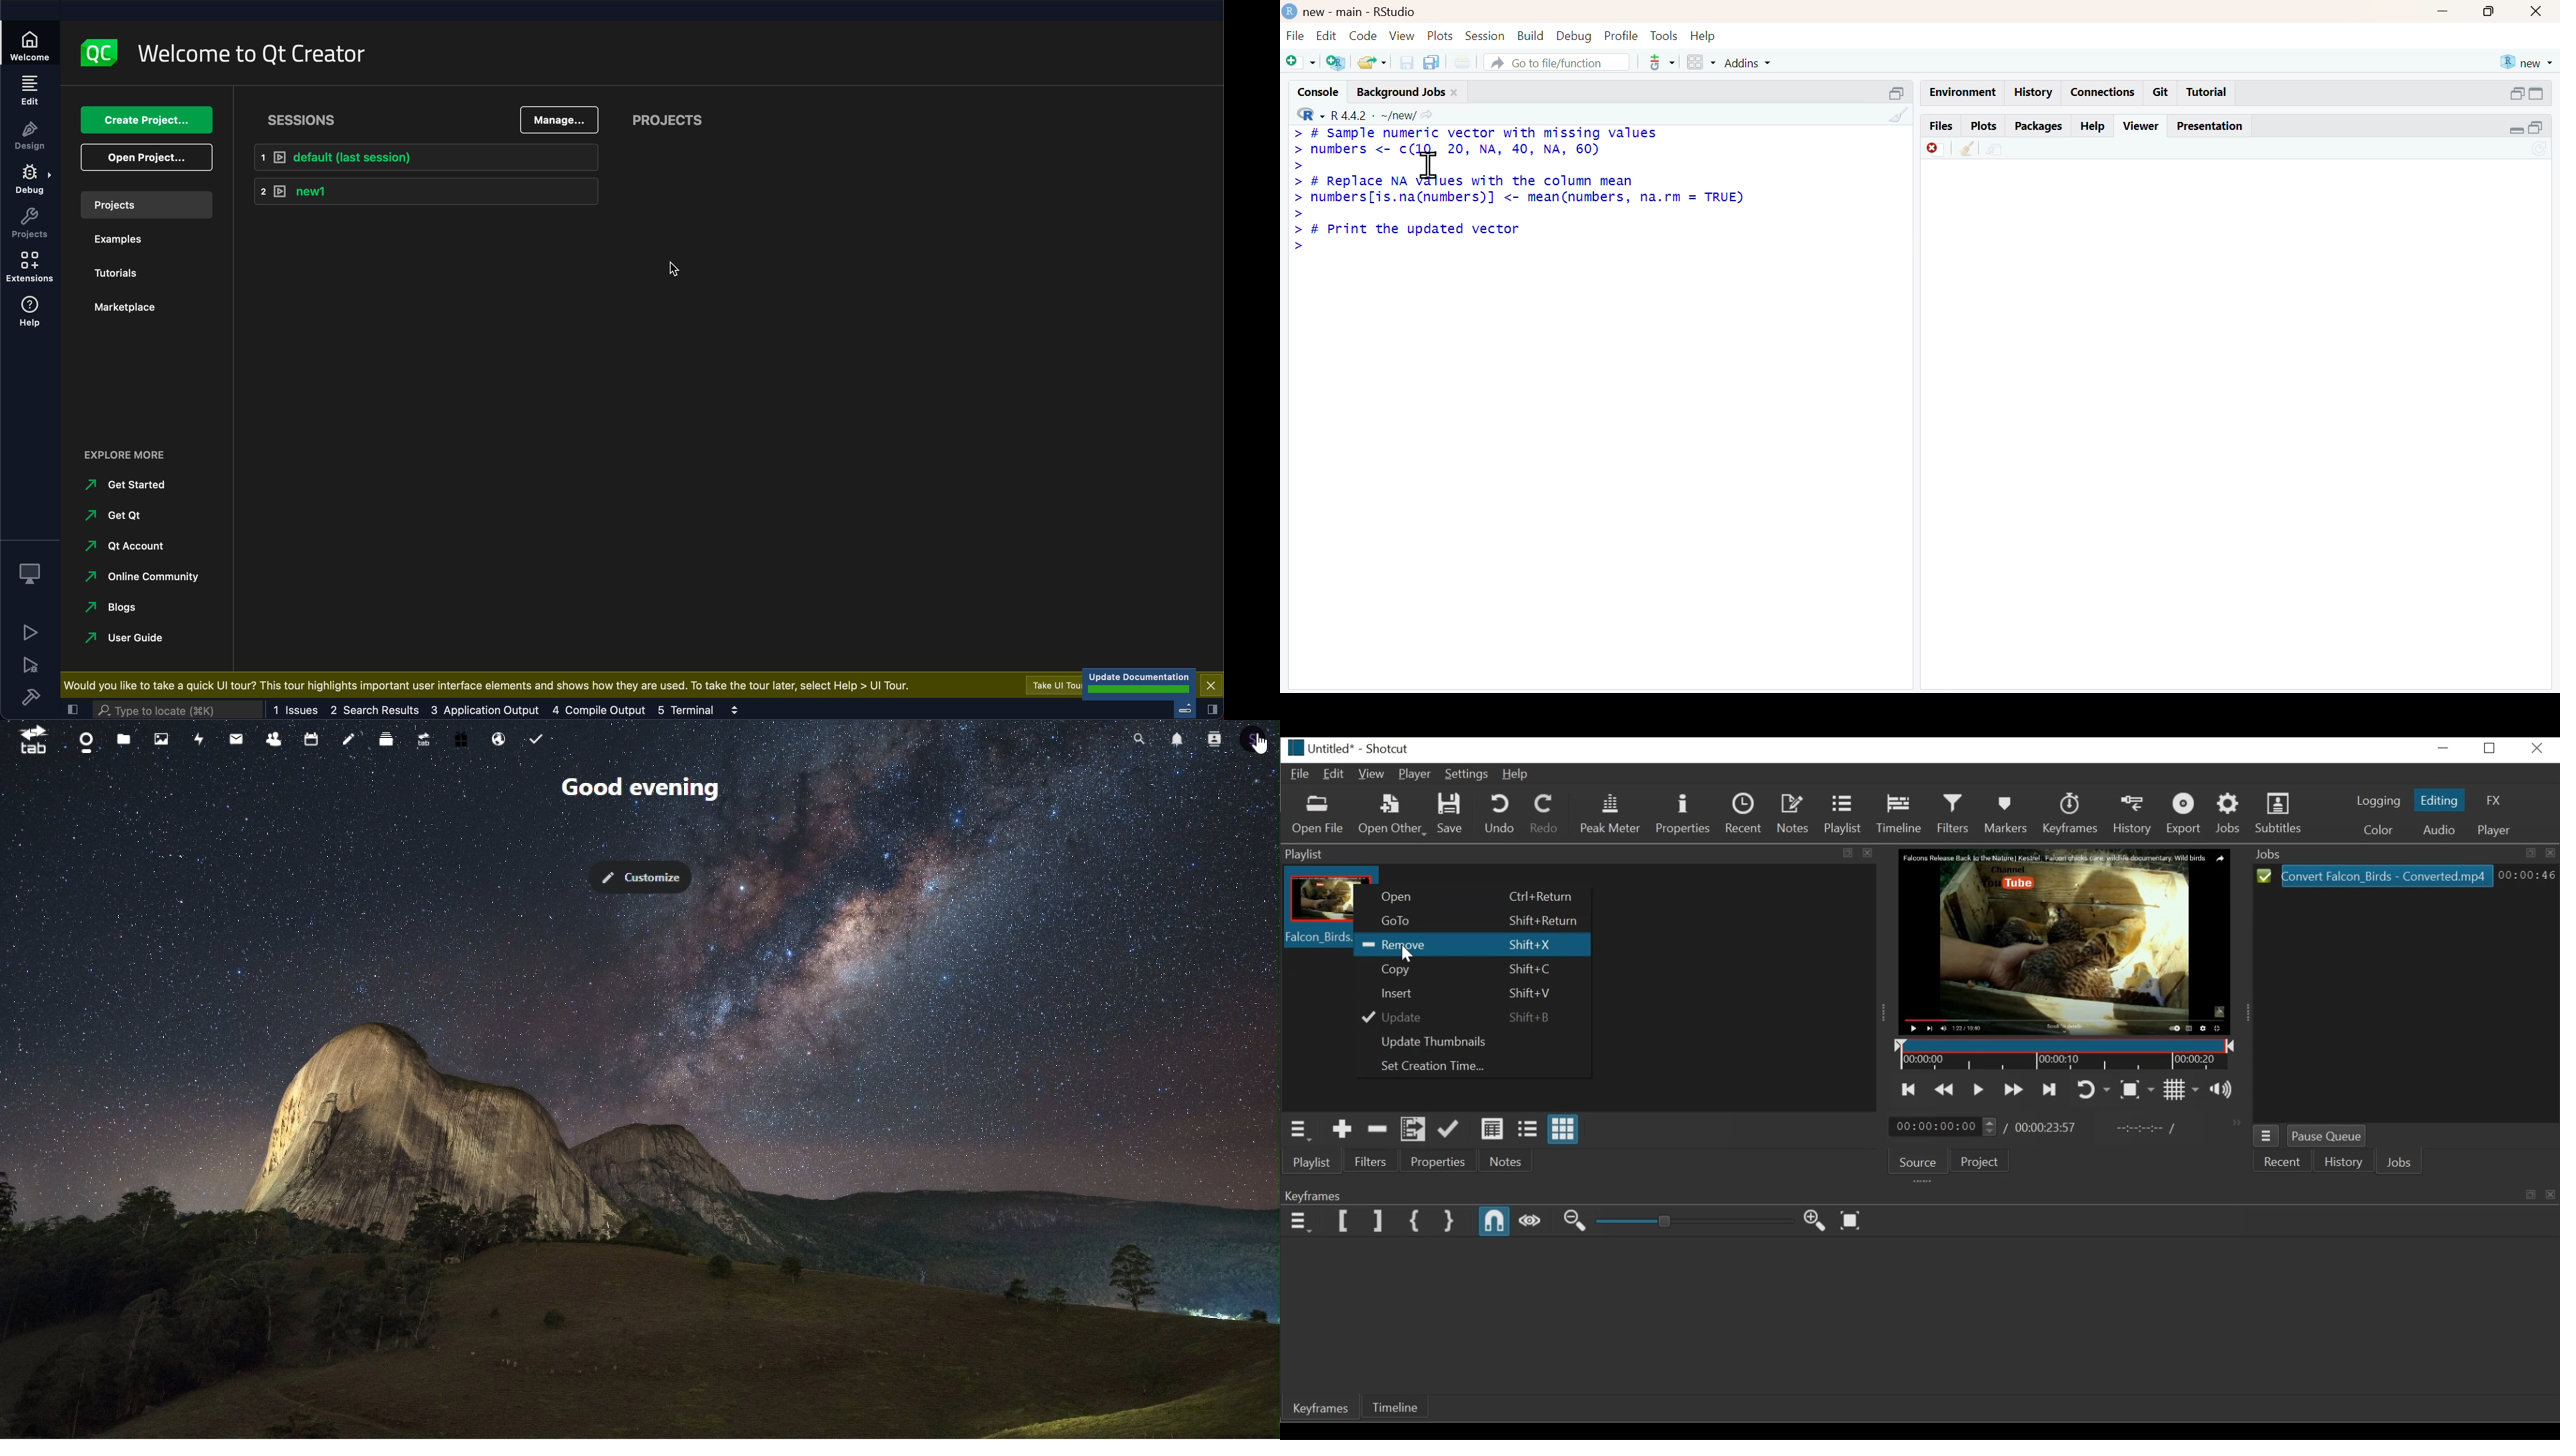  I want to click on Peak meter, so click(1610, 814).